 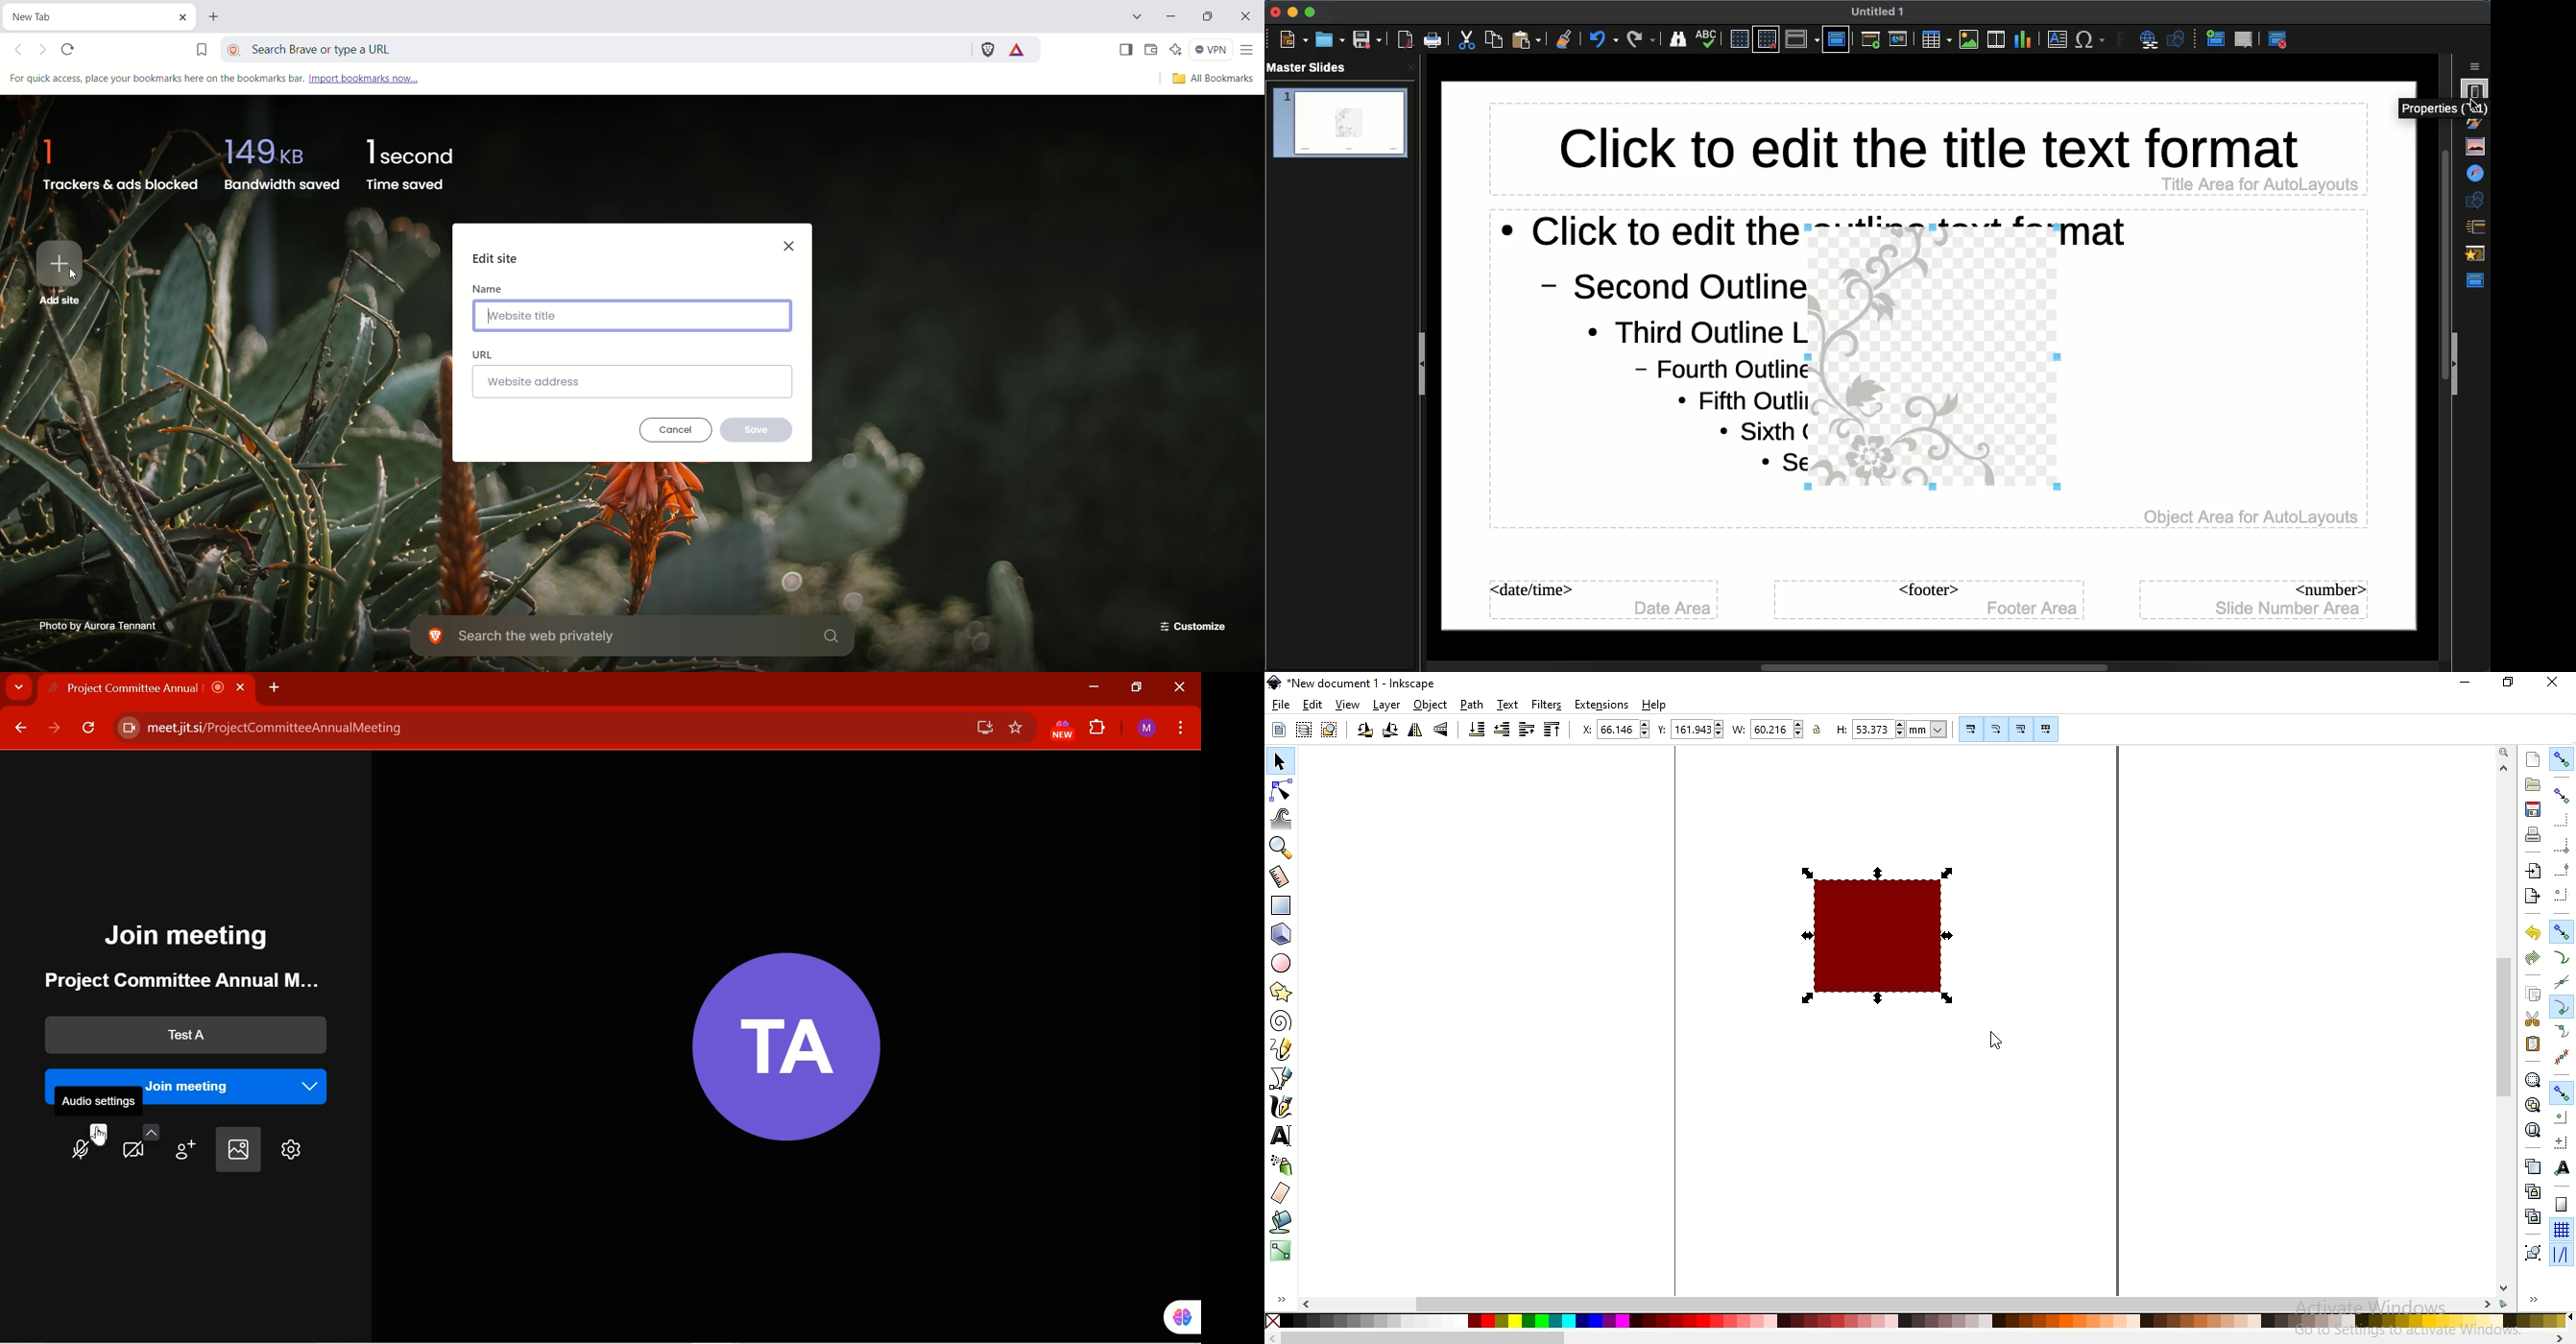 I want to click on measurement tool, so click(x=1281, y=877).